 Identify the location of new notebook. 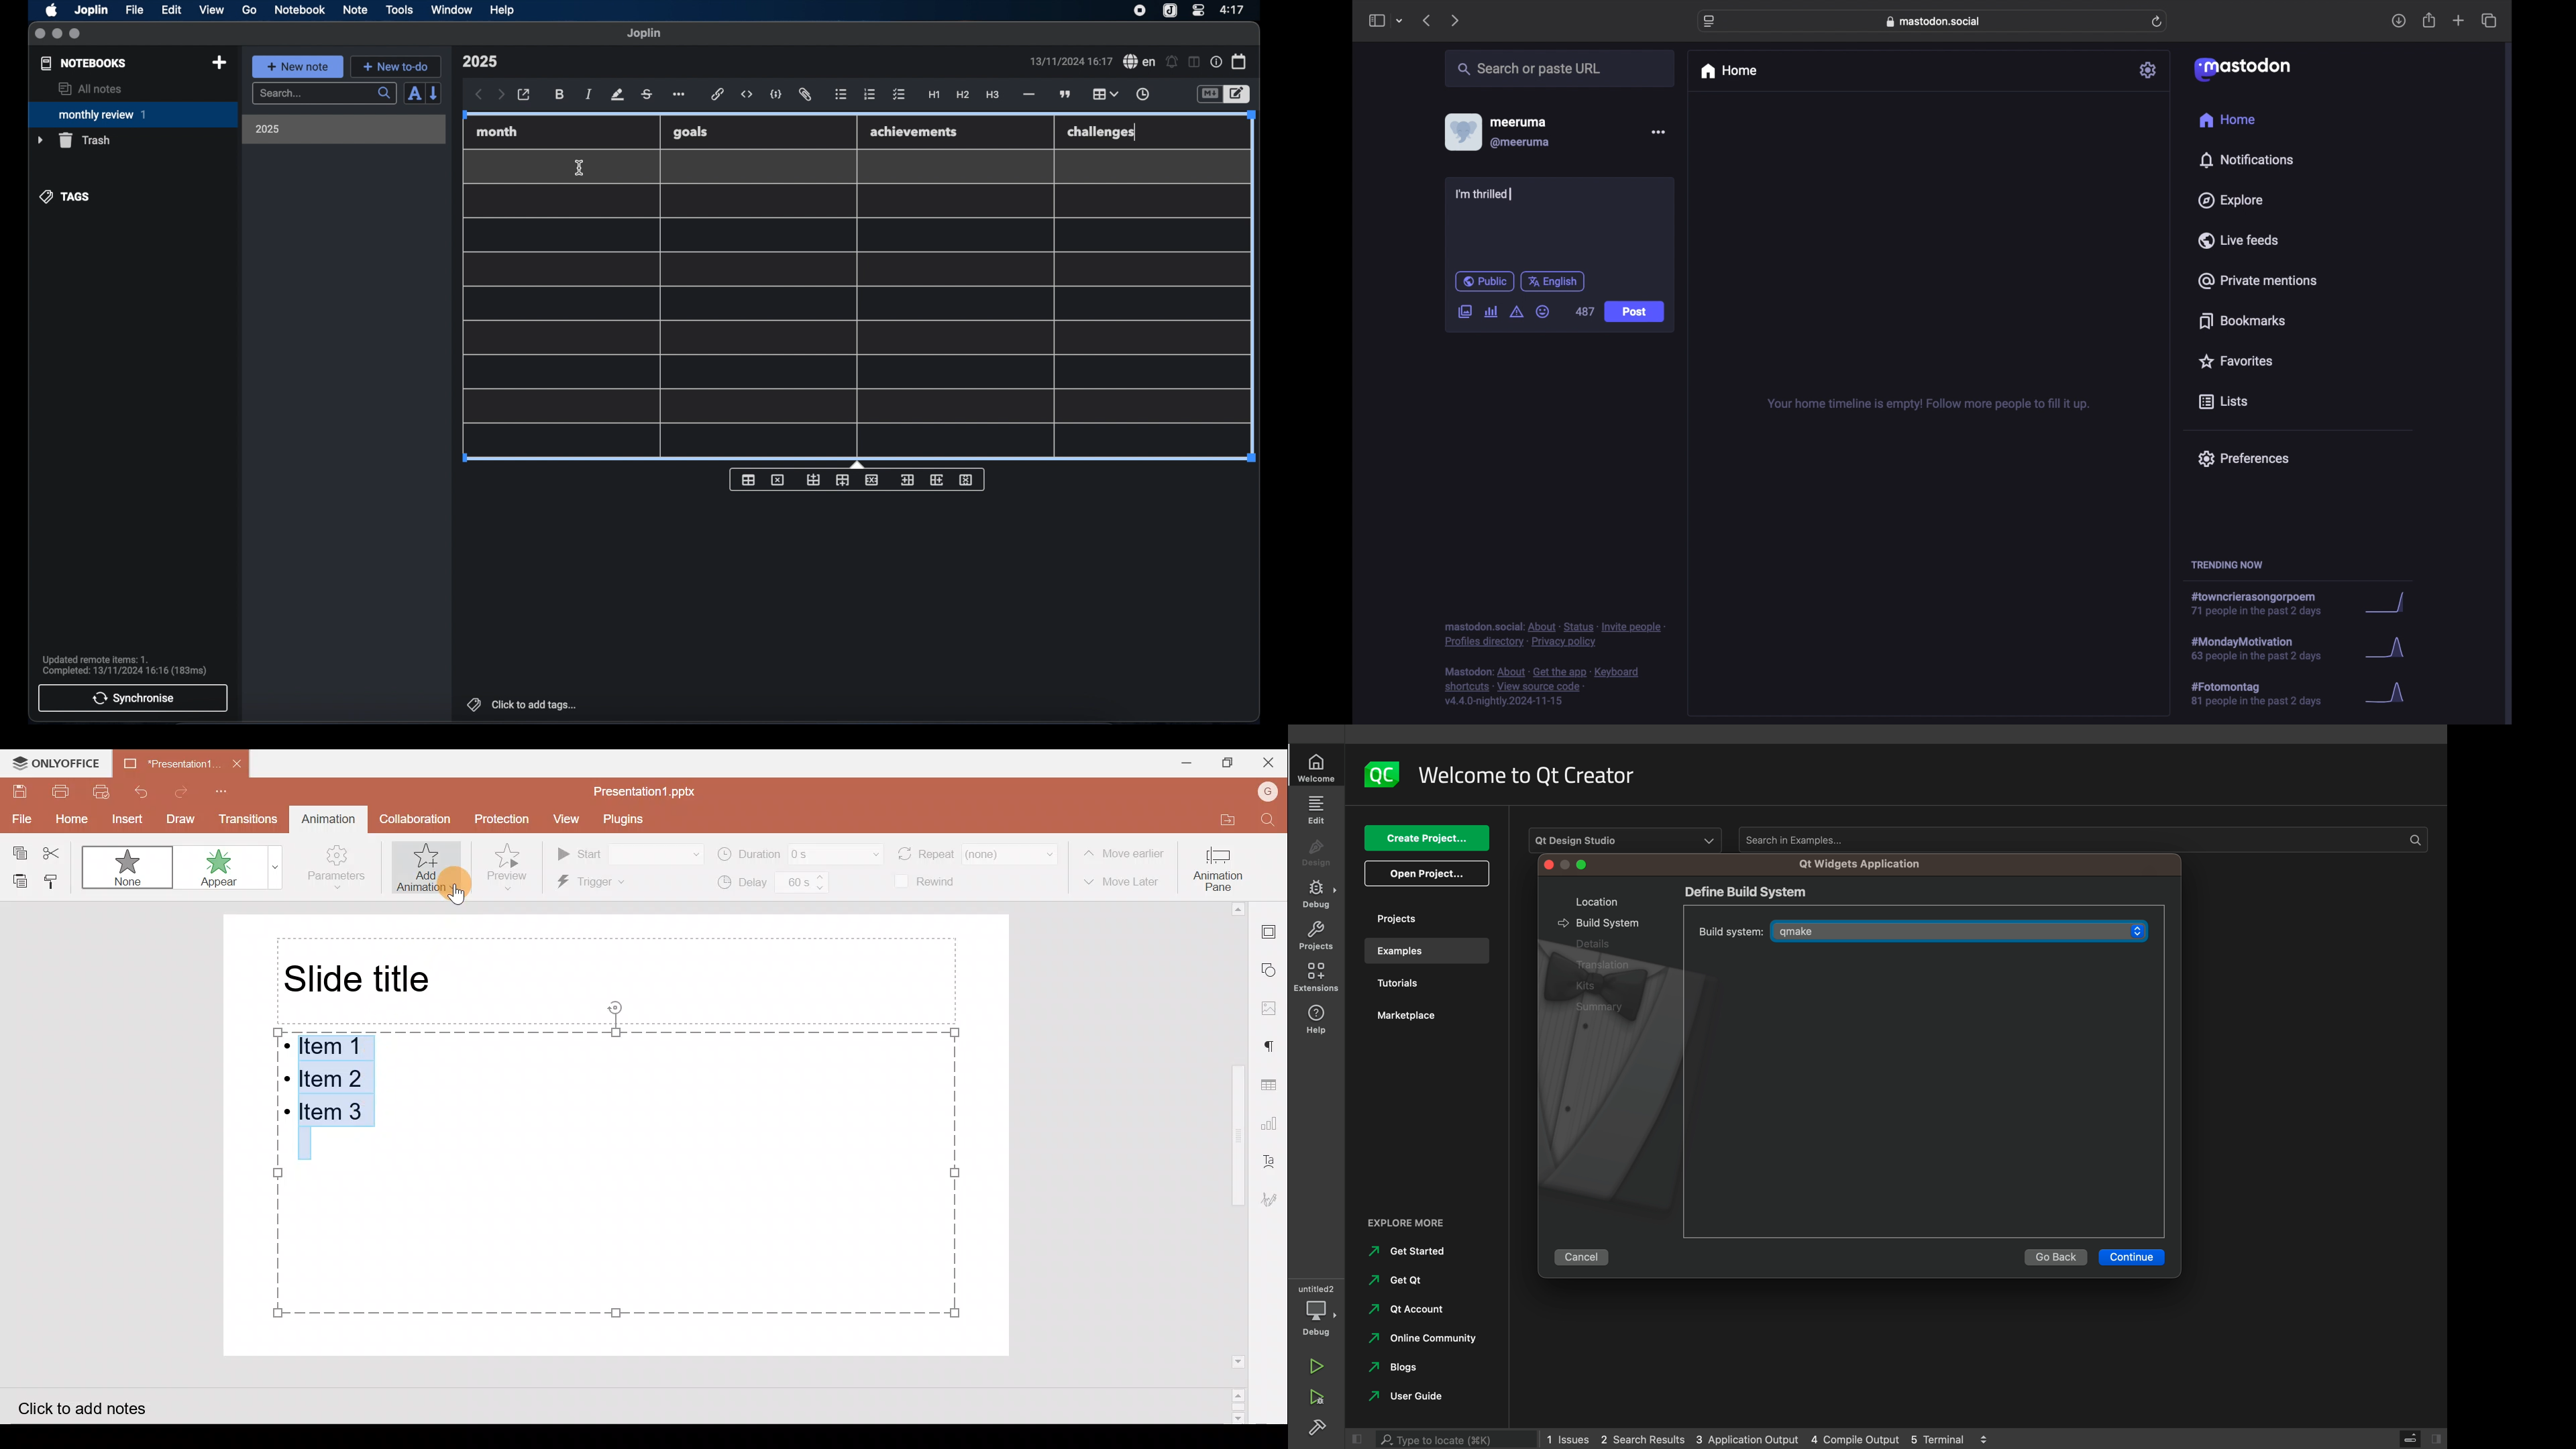
(219, 63).